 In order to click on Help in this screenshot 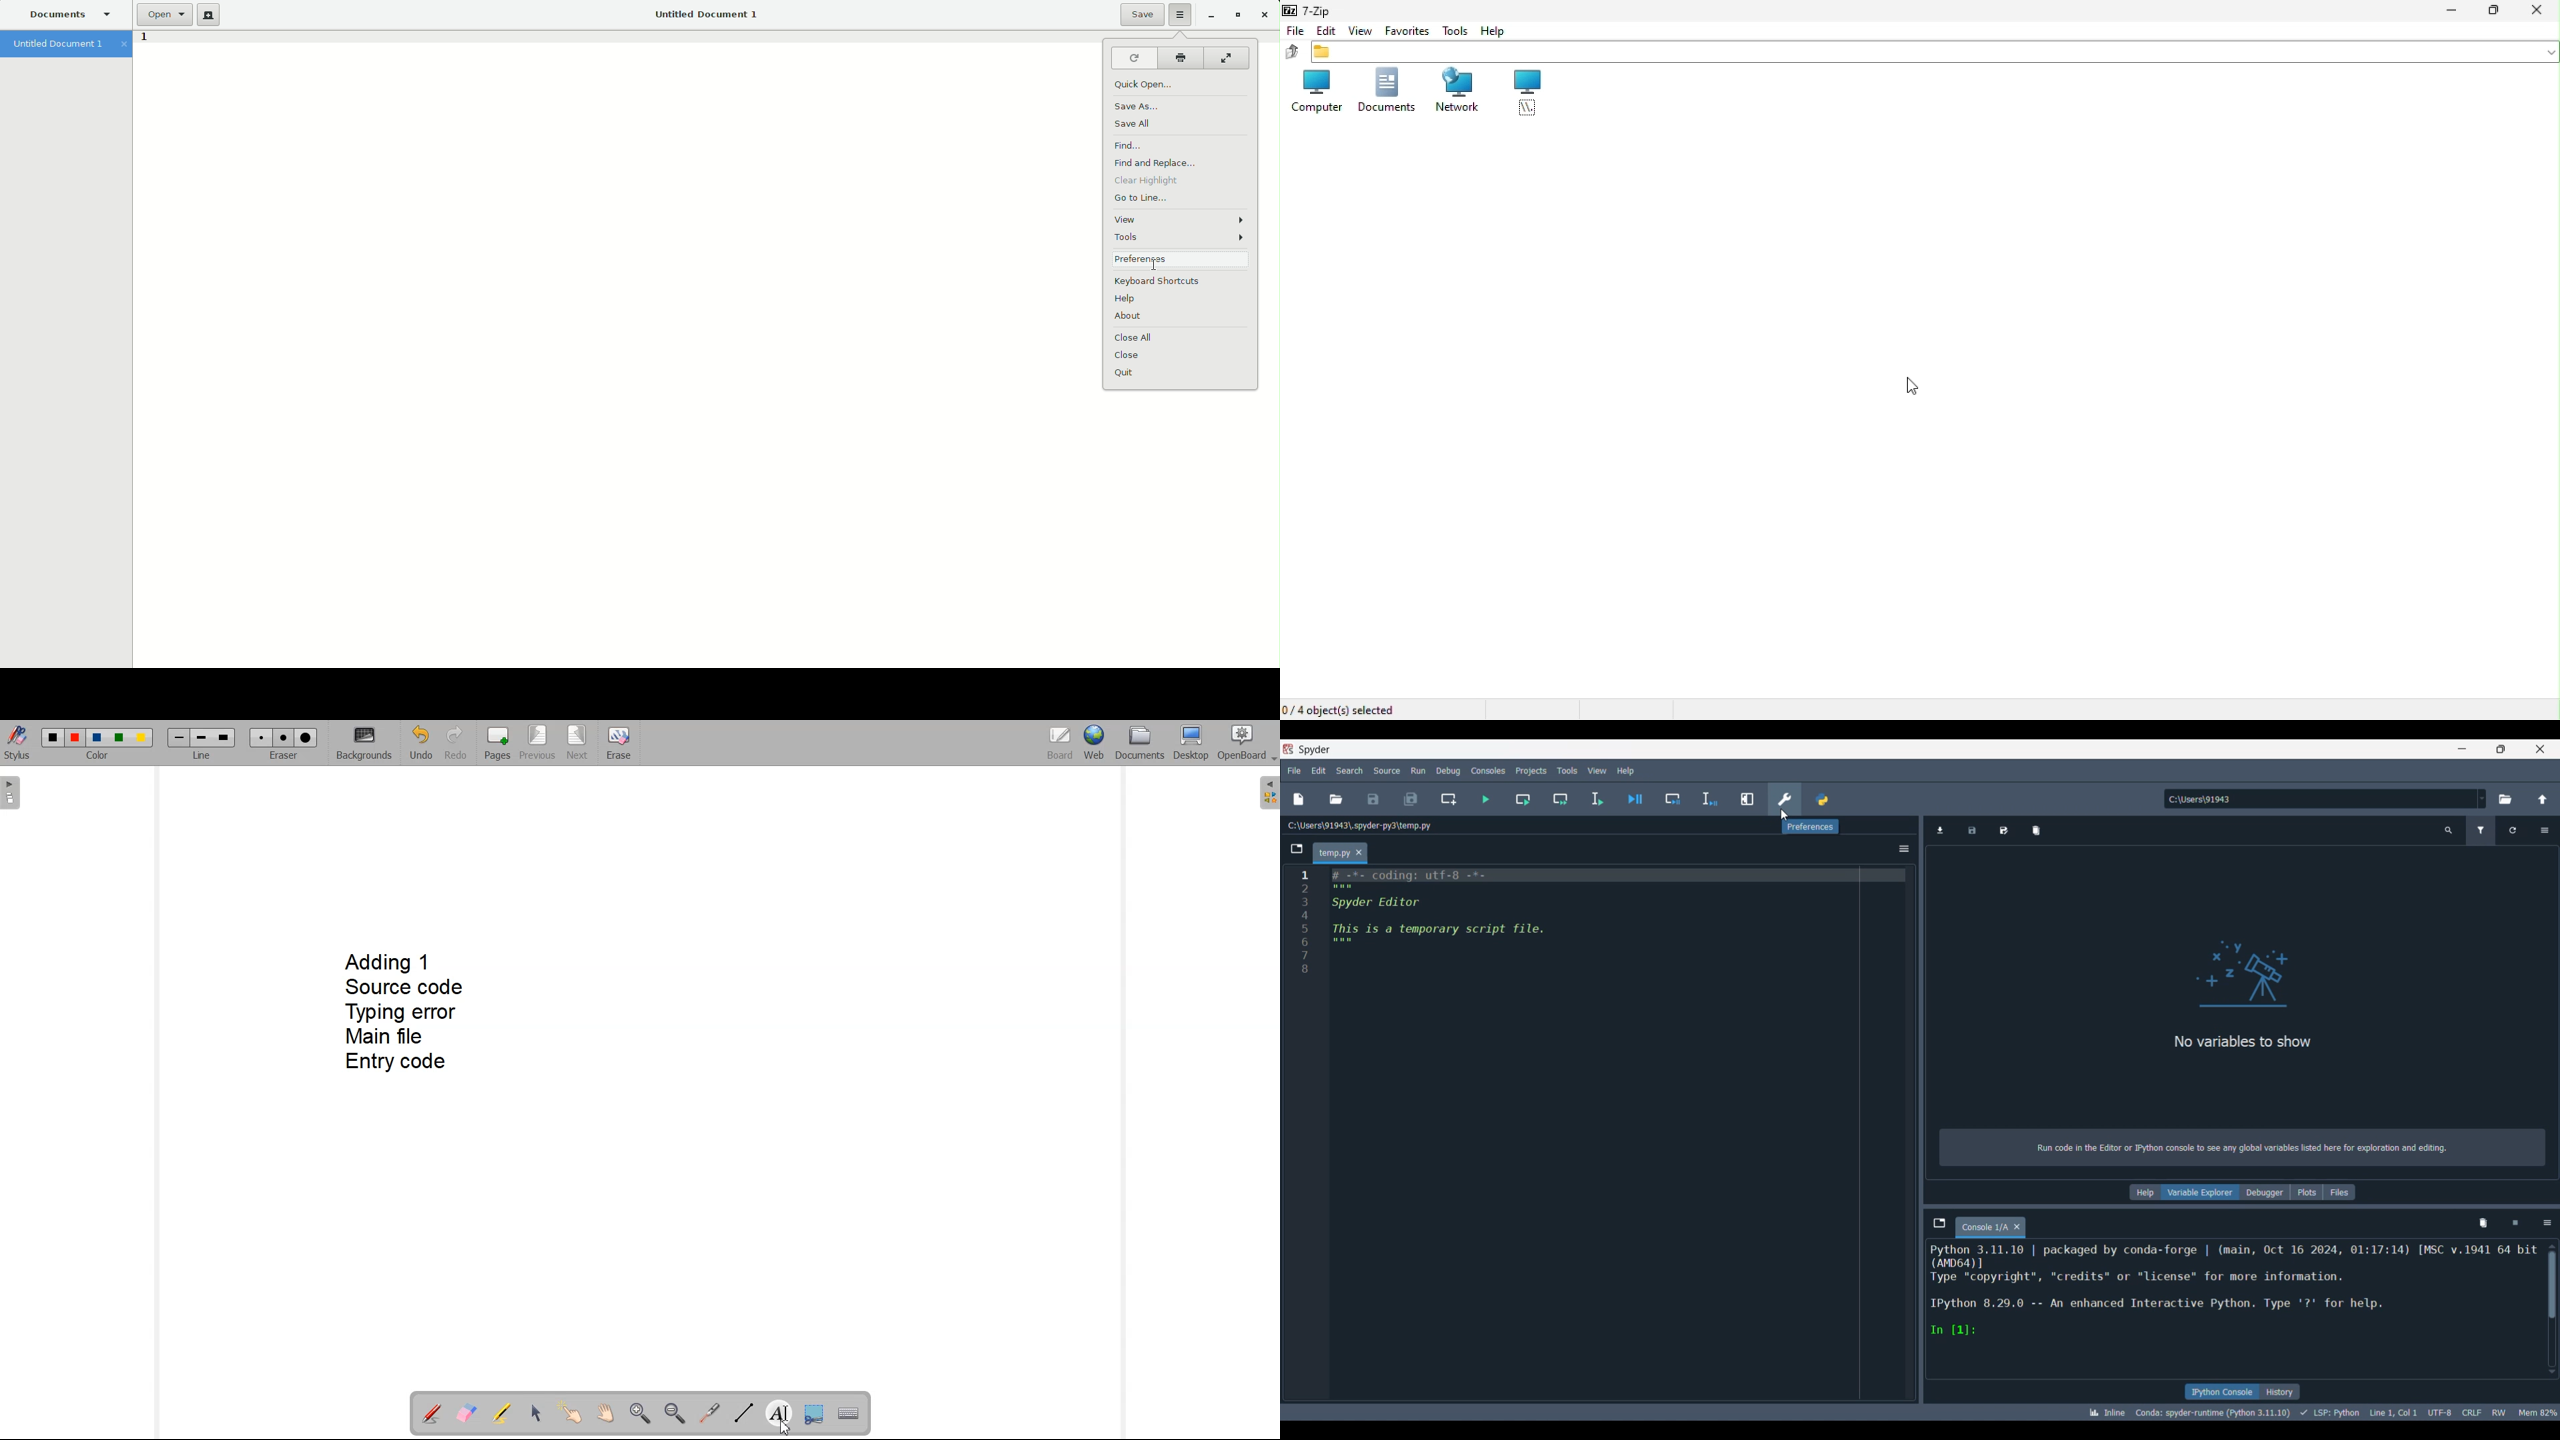, I will do `click(1494, 33)`.